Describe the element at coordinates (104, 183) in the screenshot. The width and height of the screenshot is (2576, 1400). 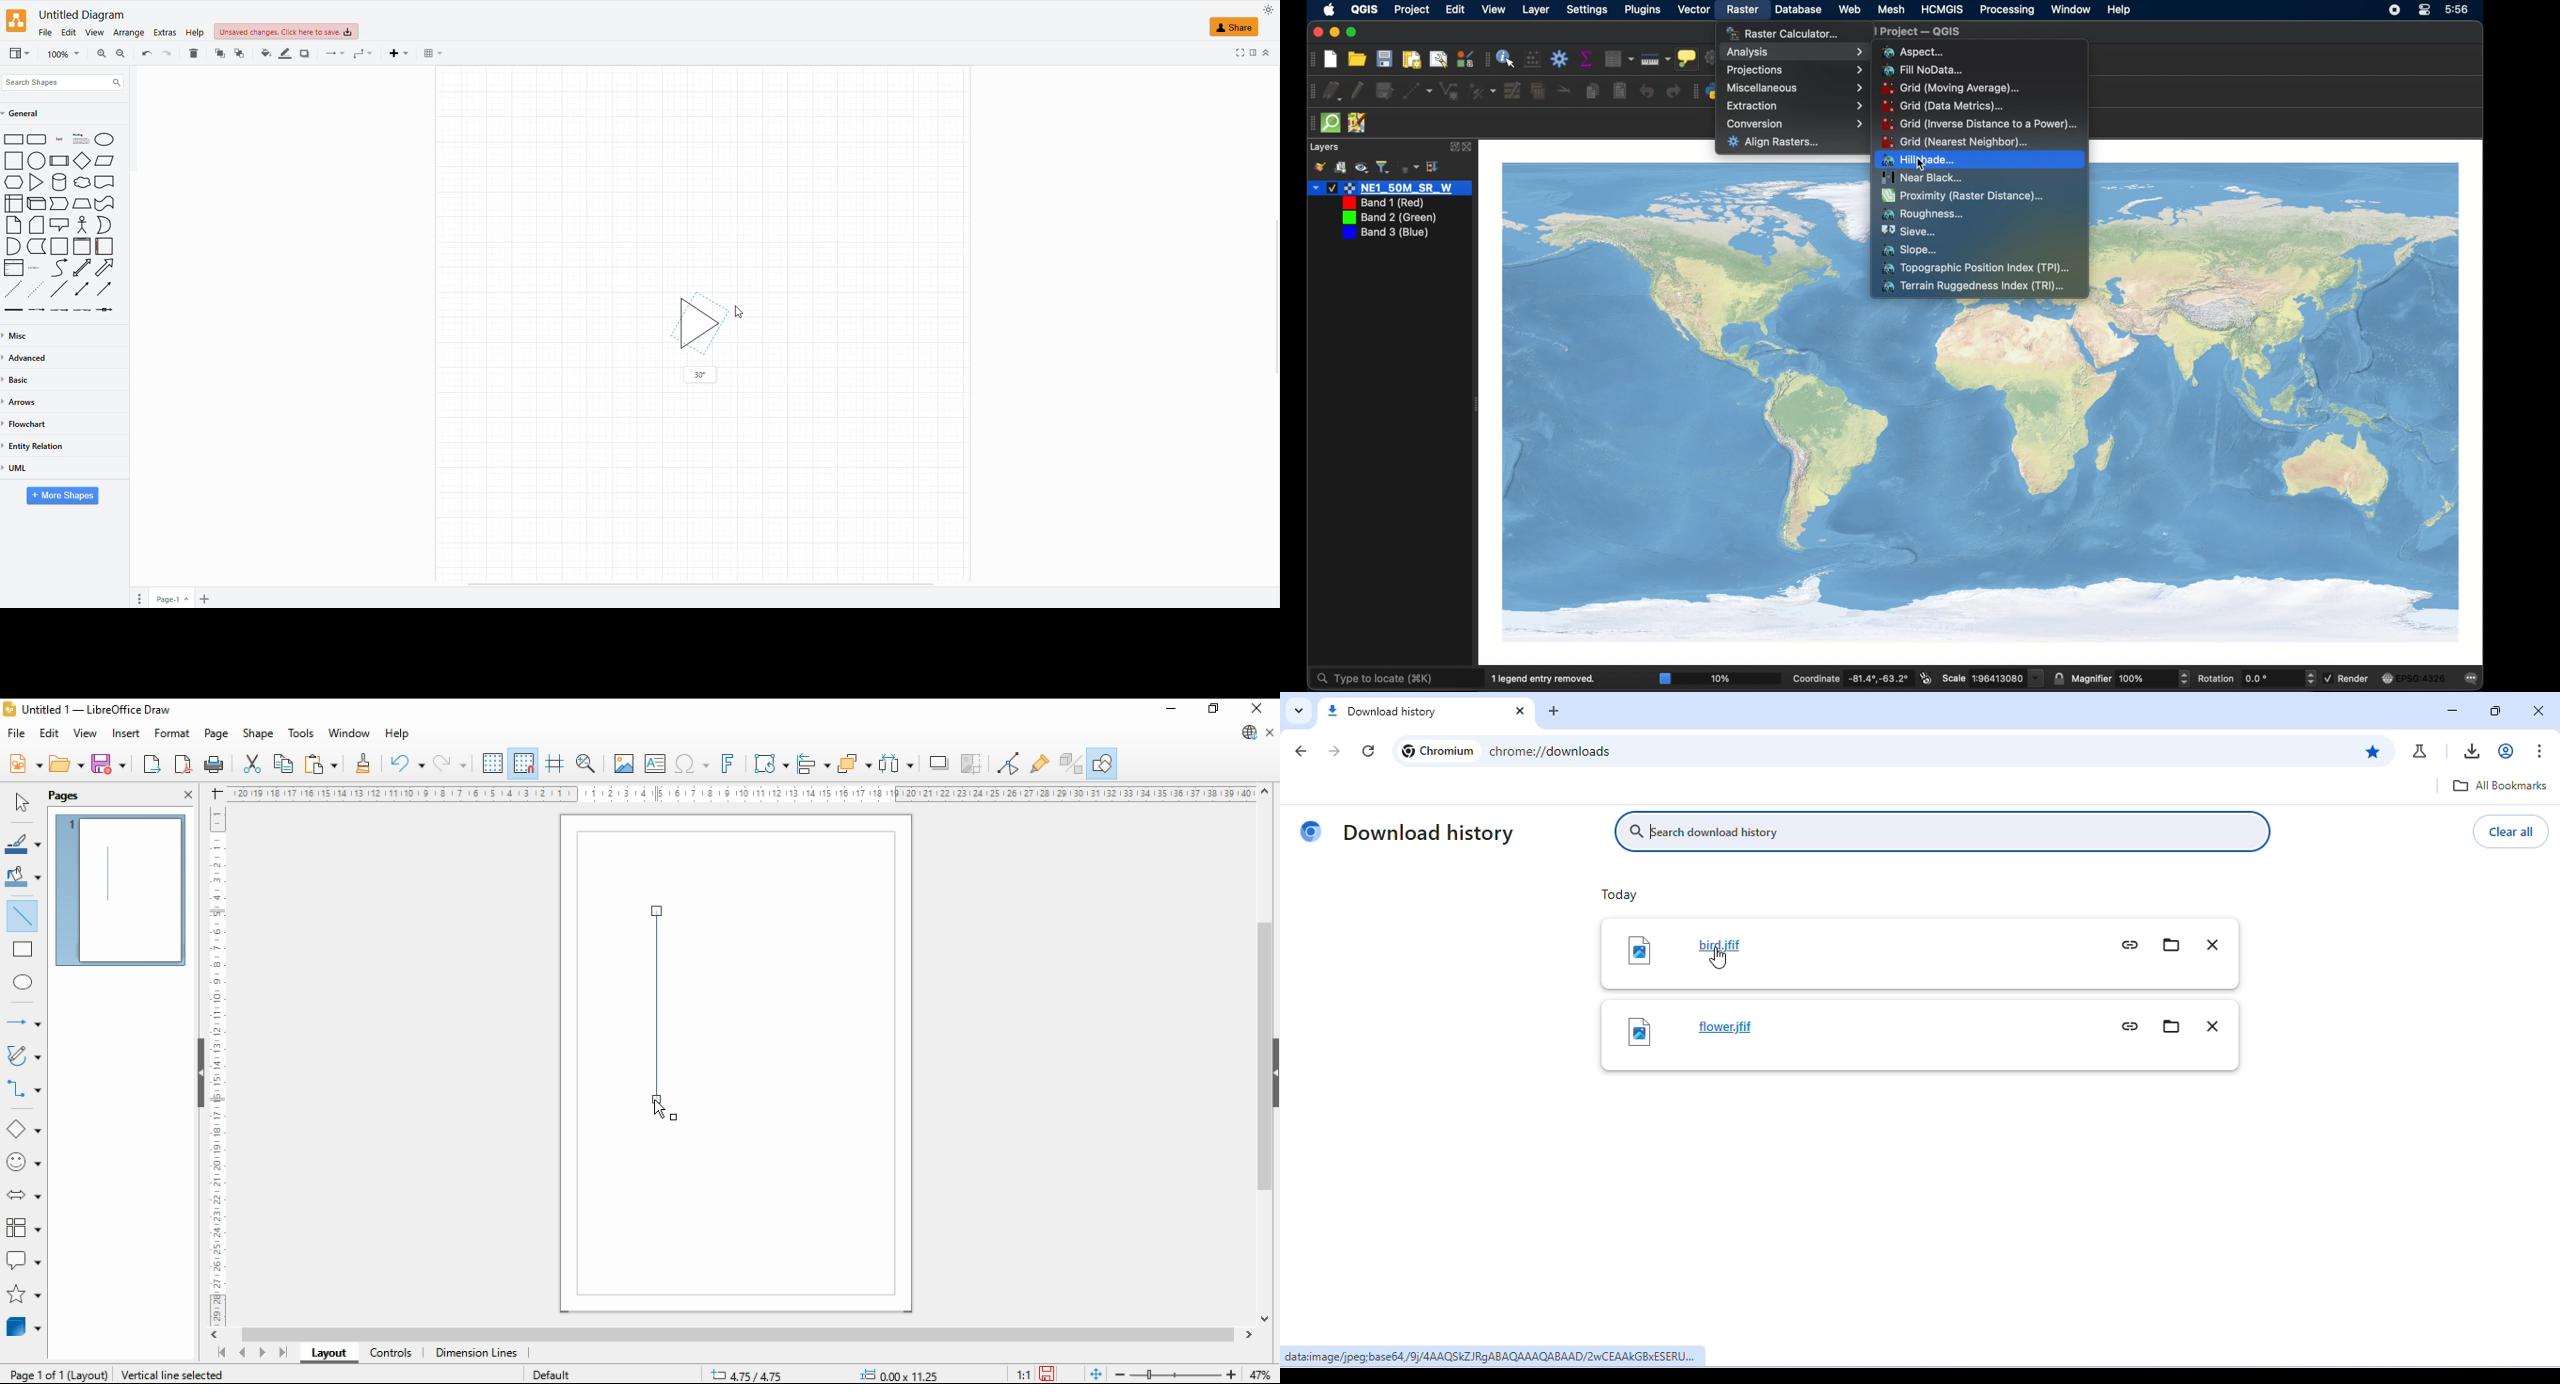
I see `Header` at that location.